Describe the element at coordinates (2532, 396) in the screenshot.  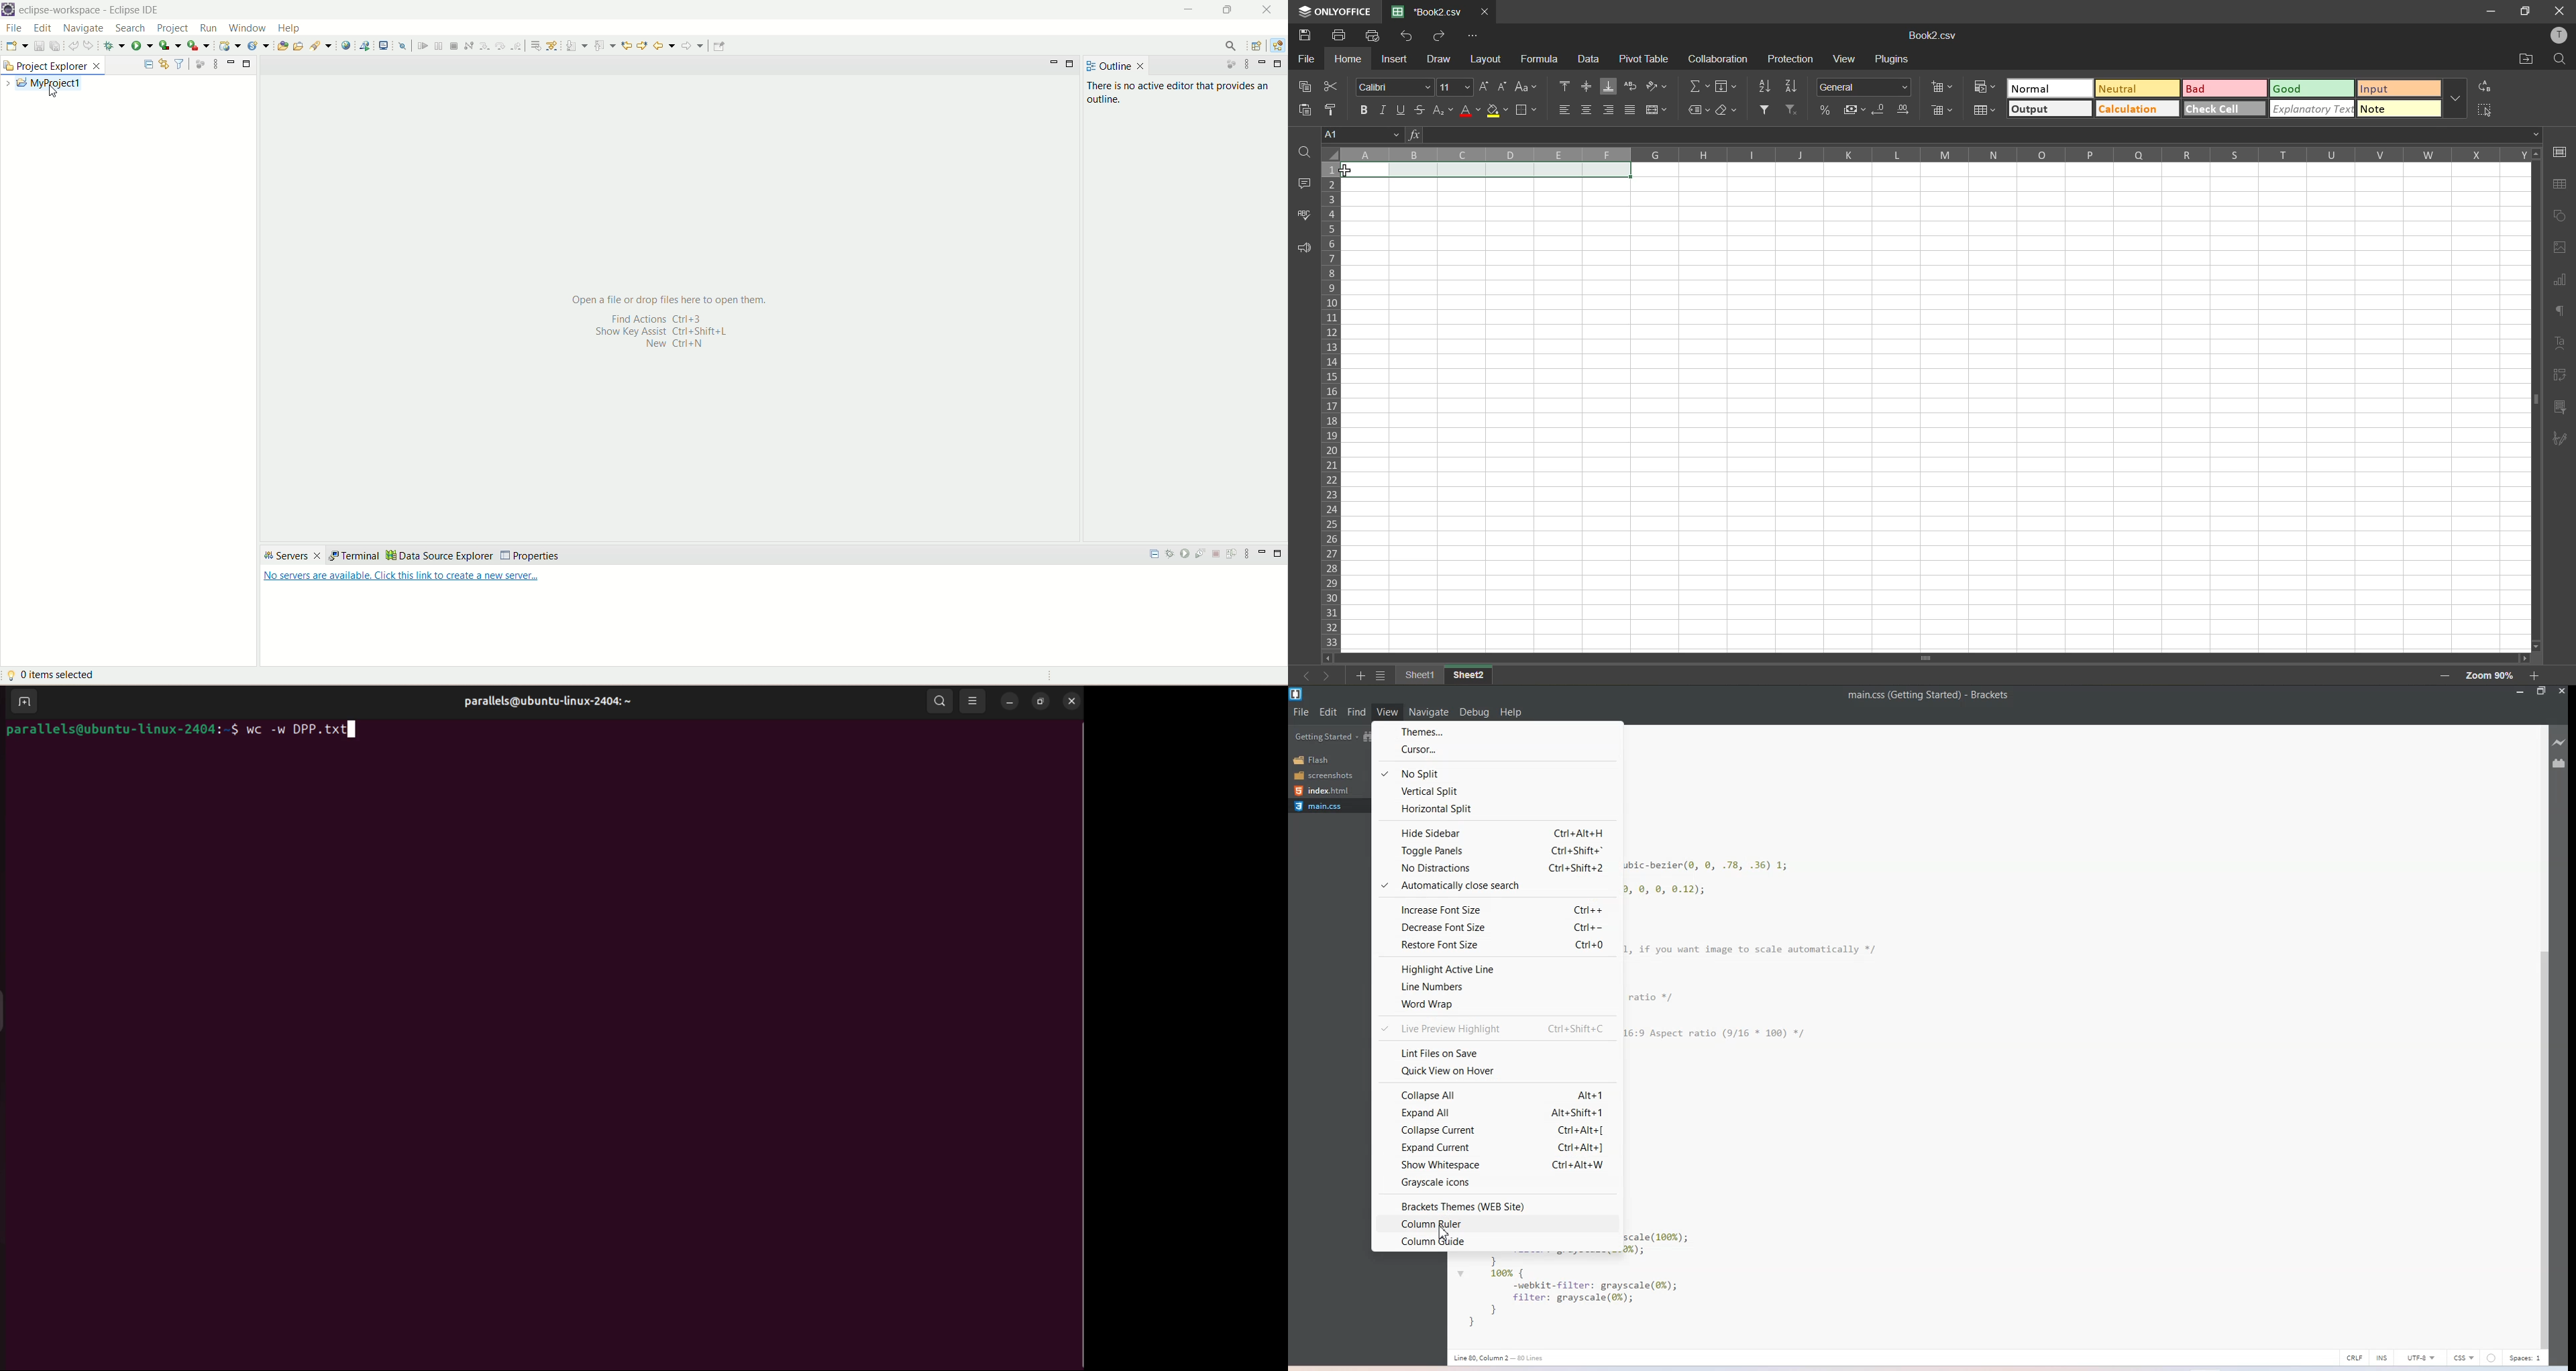
I see `vertical scrollbar` at that location.